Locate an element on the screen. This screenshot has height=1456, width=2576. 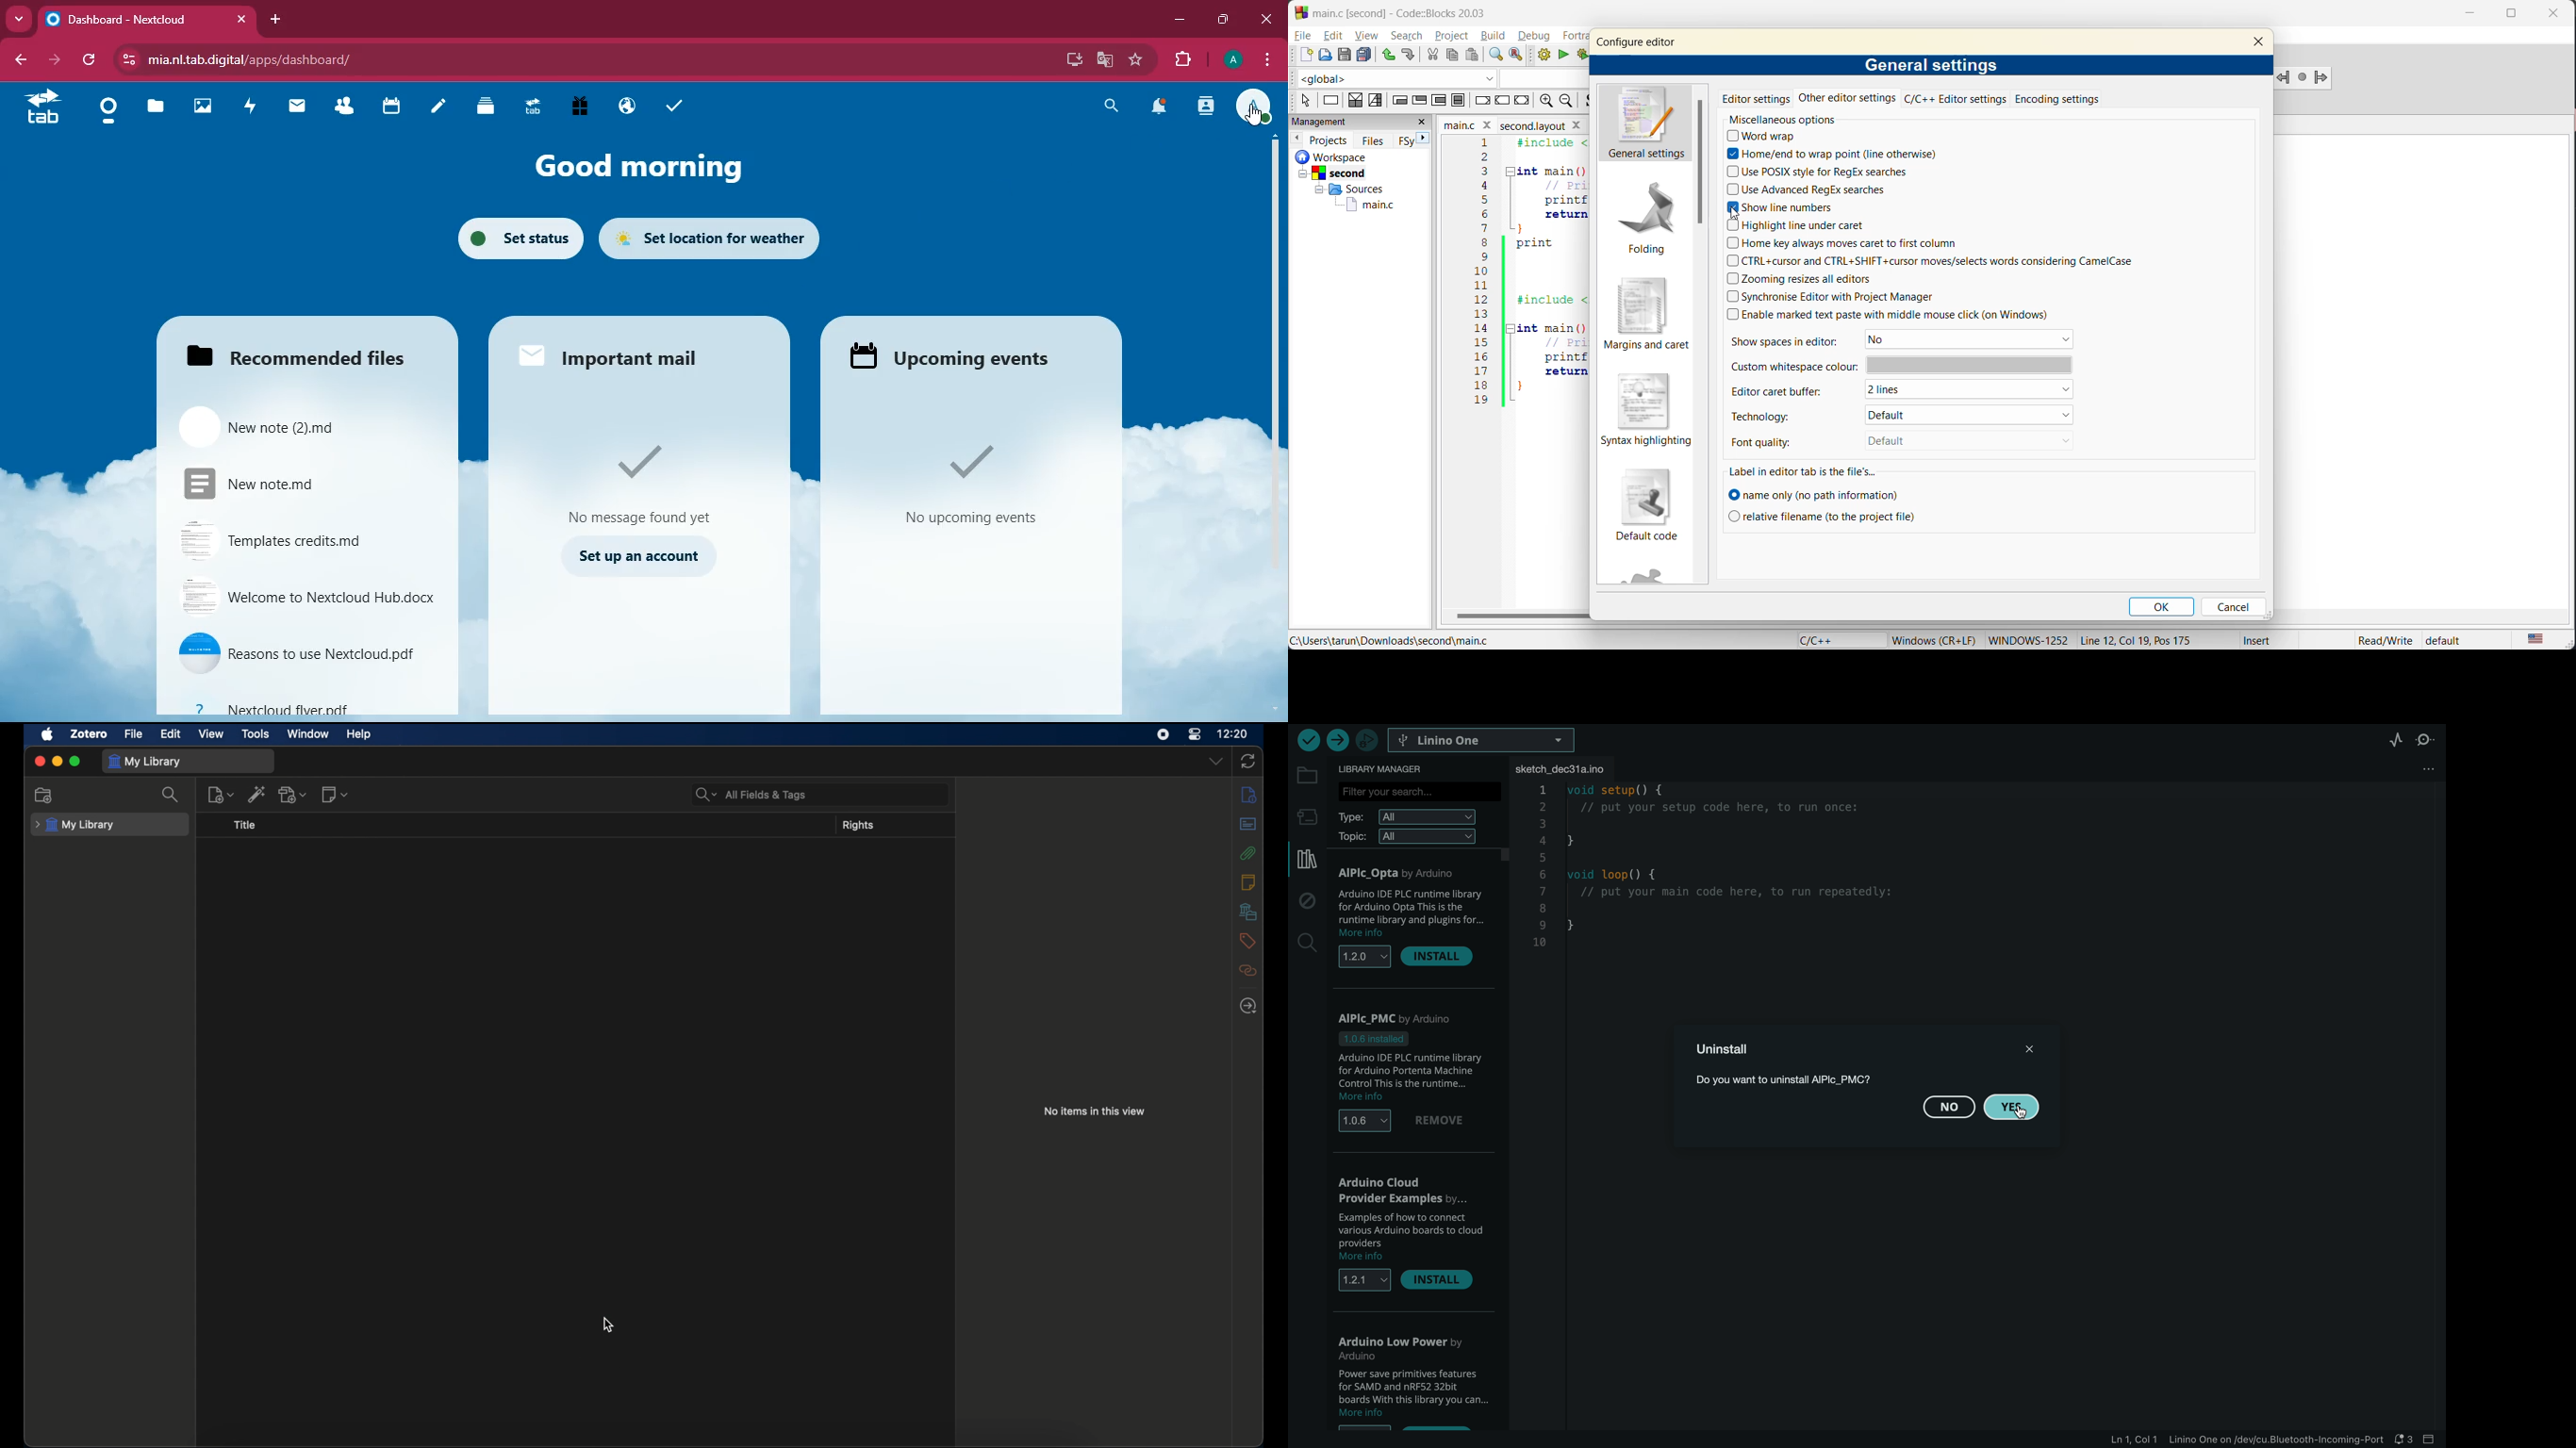
task is located at coordinates (678, 108).